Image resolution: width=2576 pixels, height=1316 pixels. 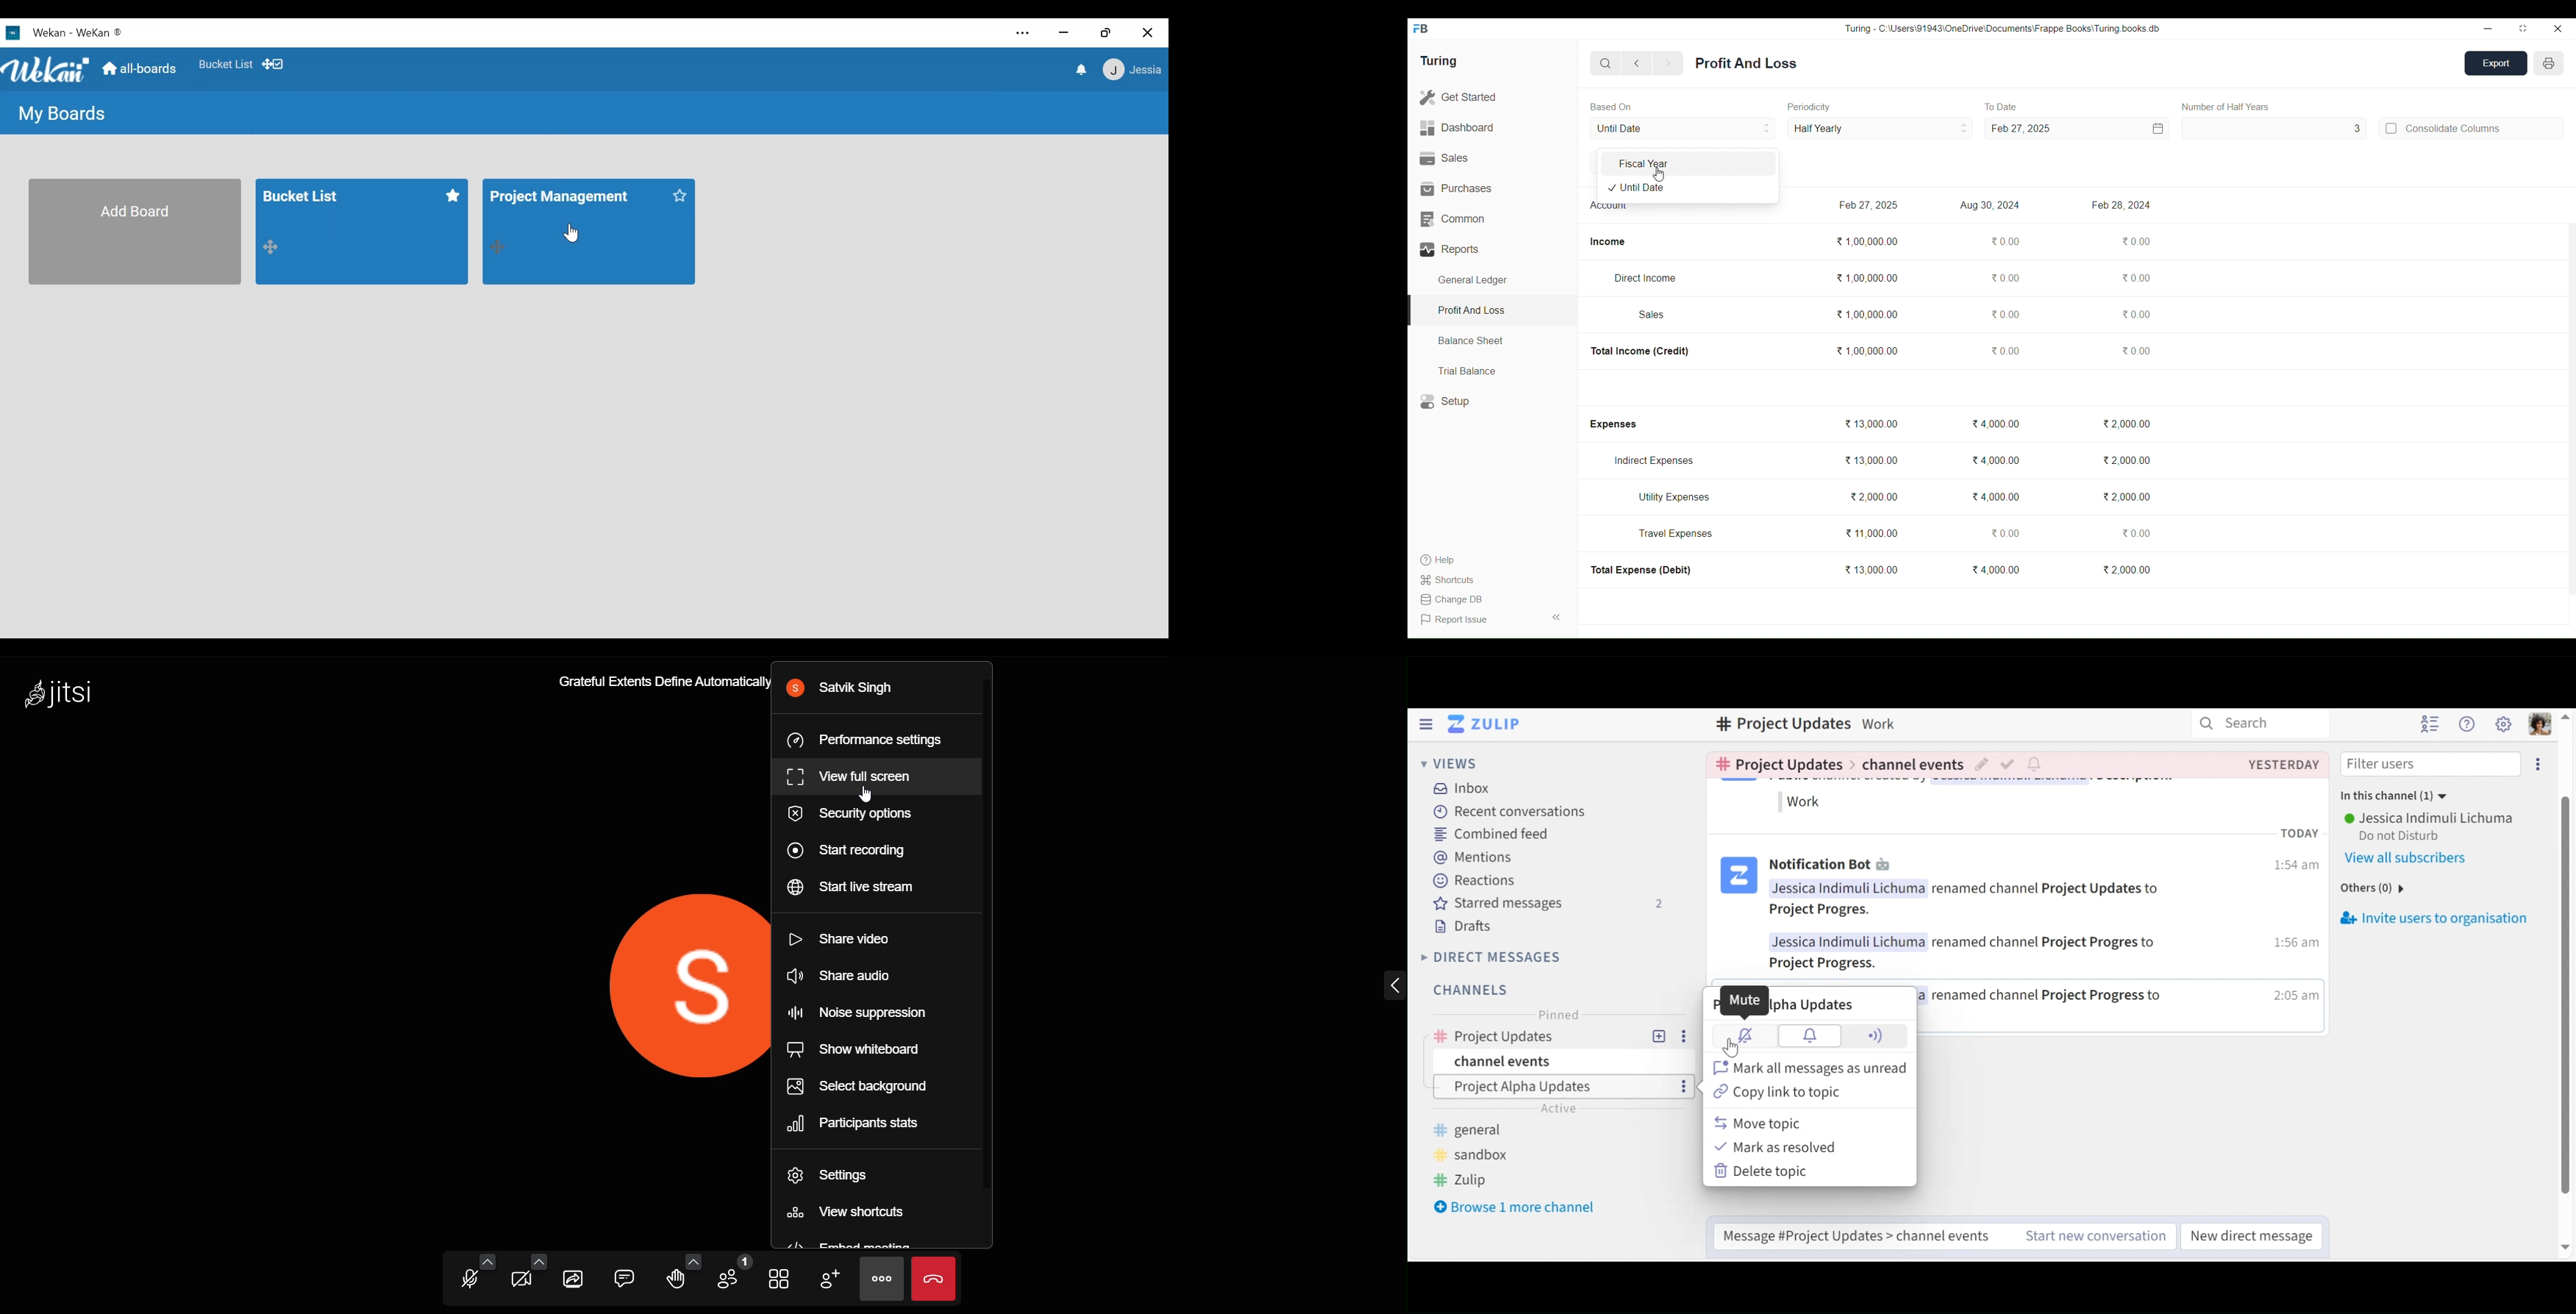 I want to click on Add Board, so click(x=134, y=230).